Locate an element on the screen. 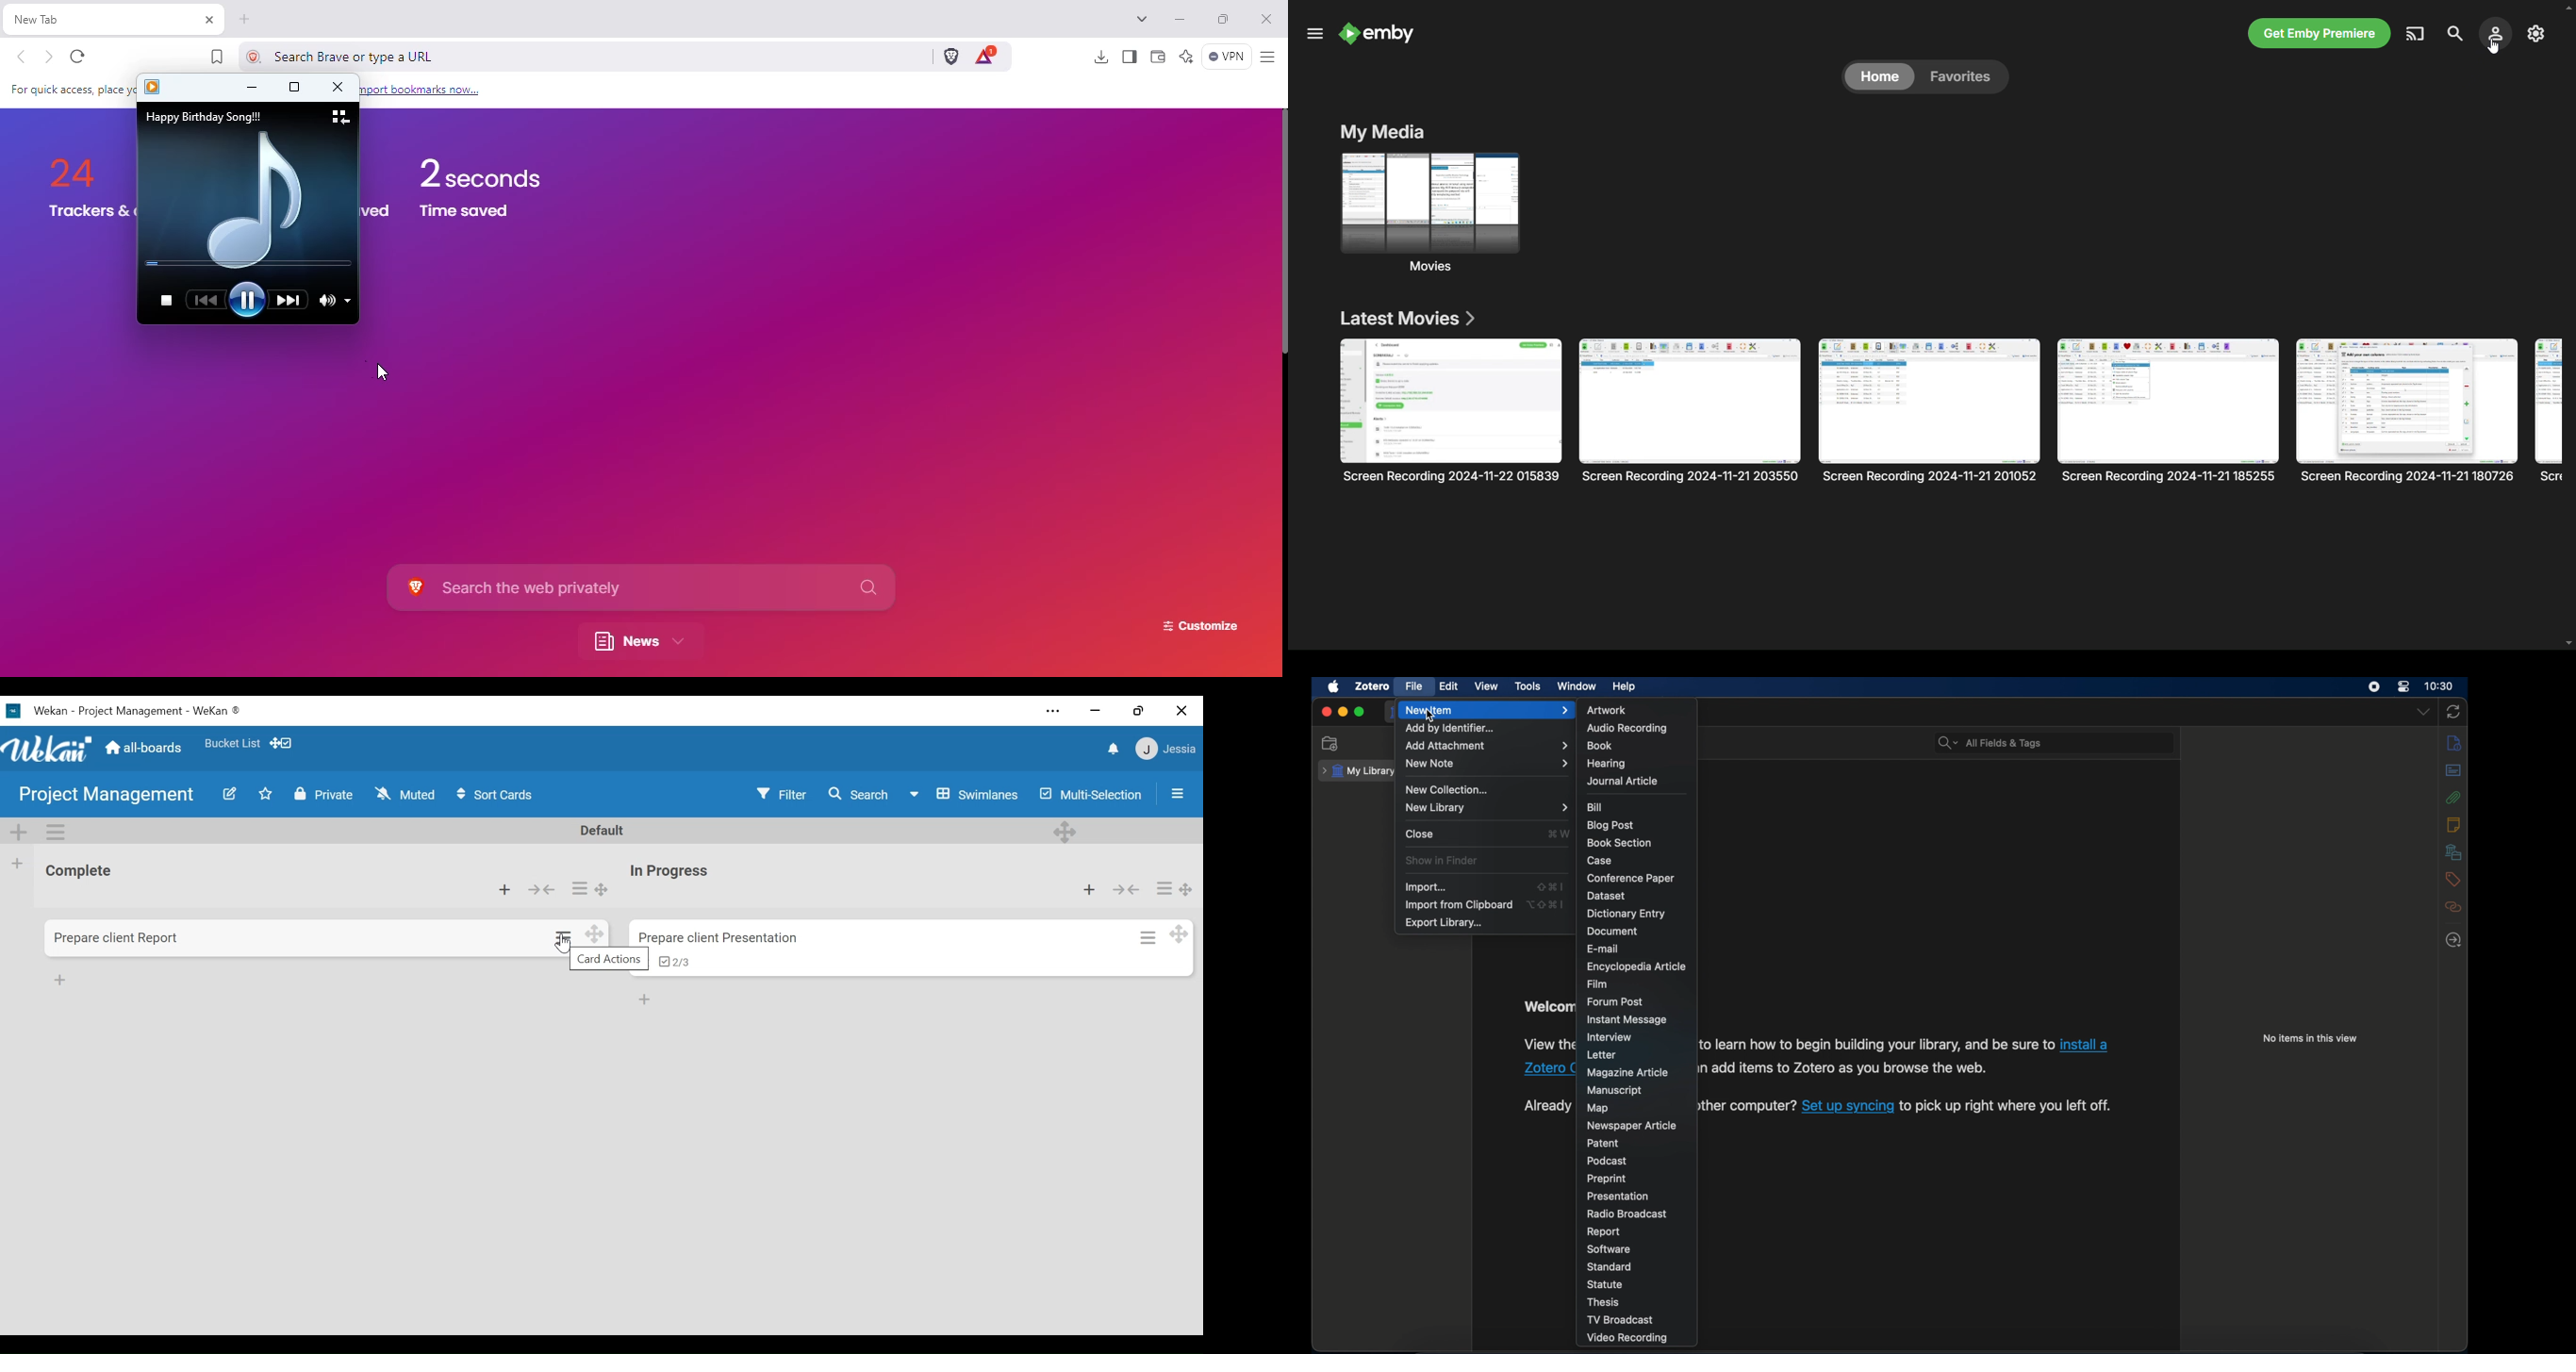 This screenshot has height=1372, width=2576. Search is located at coordinates (861, 792).